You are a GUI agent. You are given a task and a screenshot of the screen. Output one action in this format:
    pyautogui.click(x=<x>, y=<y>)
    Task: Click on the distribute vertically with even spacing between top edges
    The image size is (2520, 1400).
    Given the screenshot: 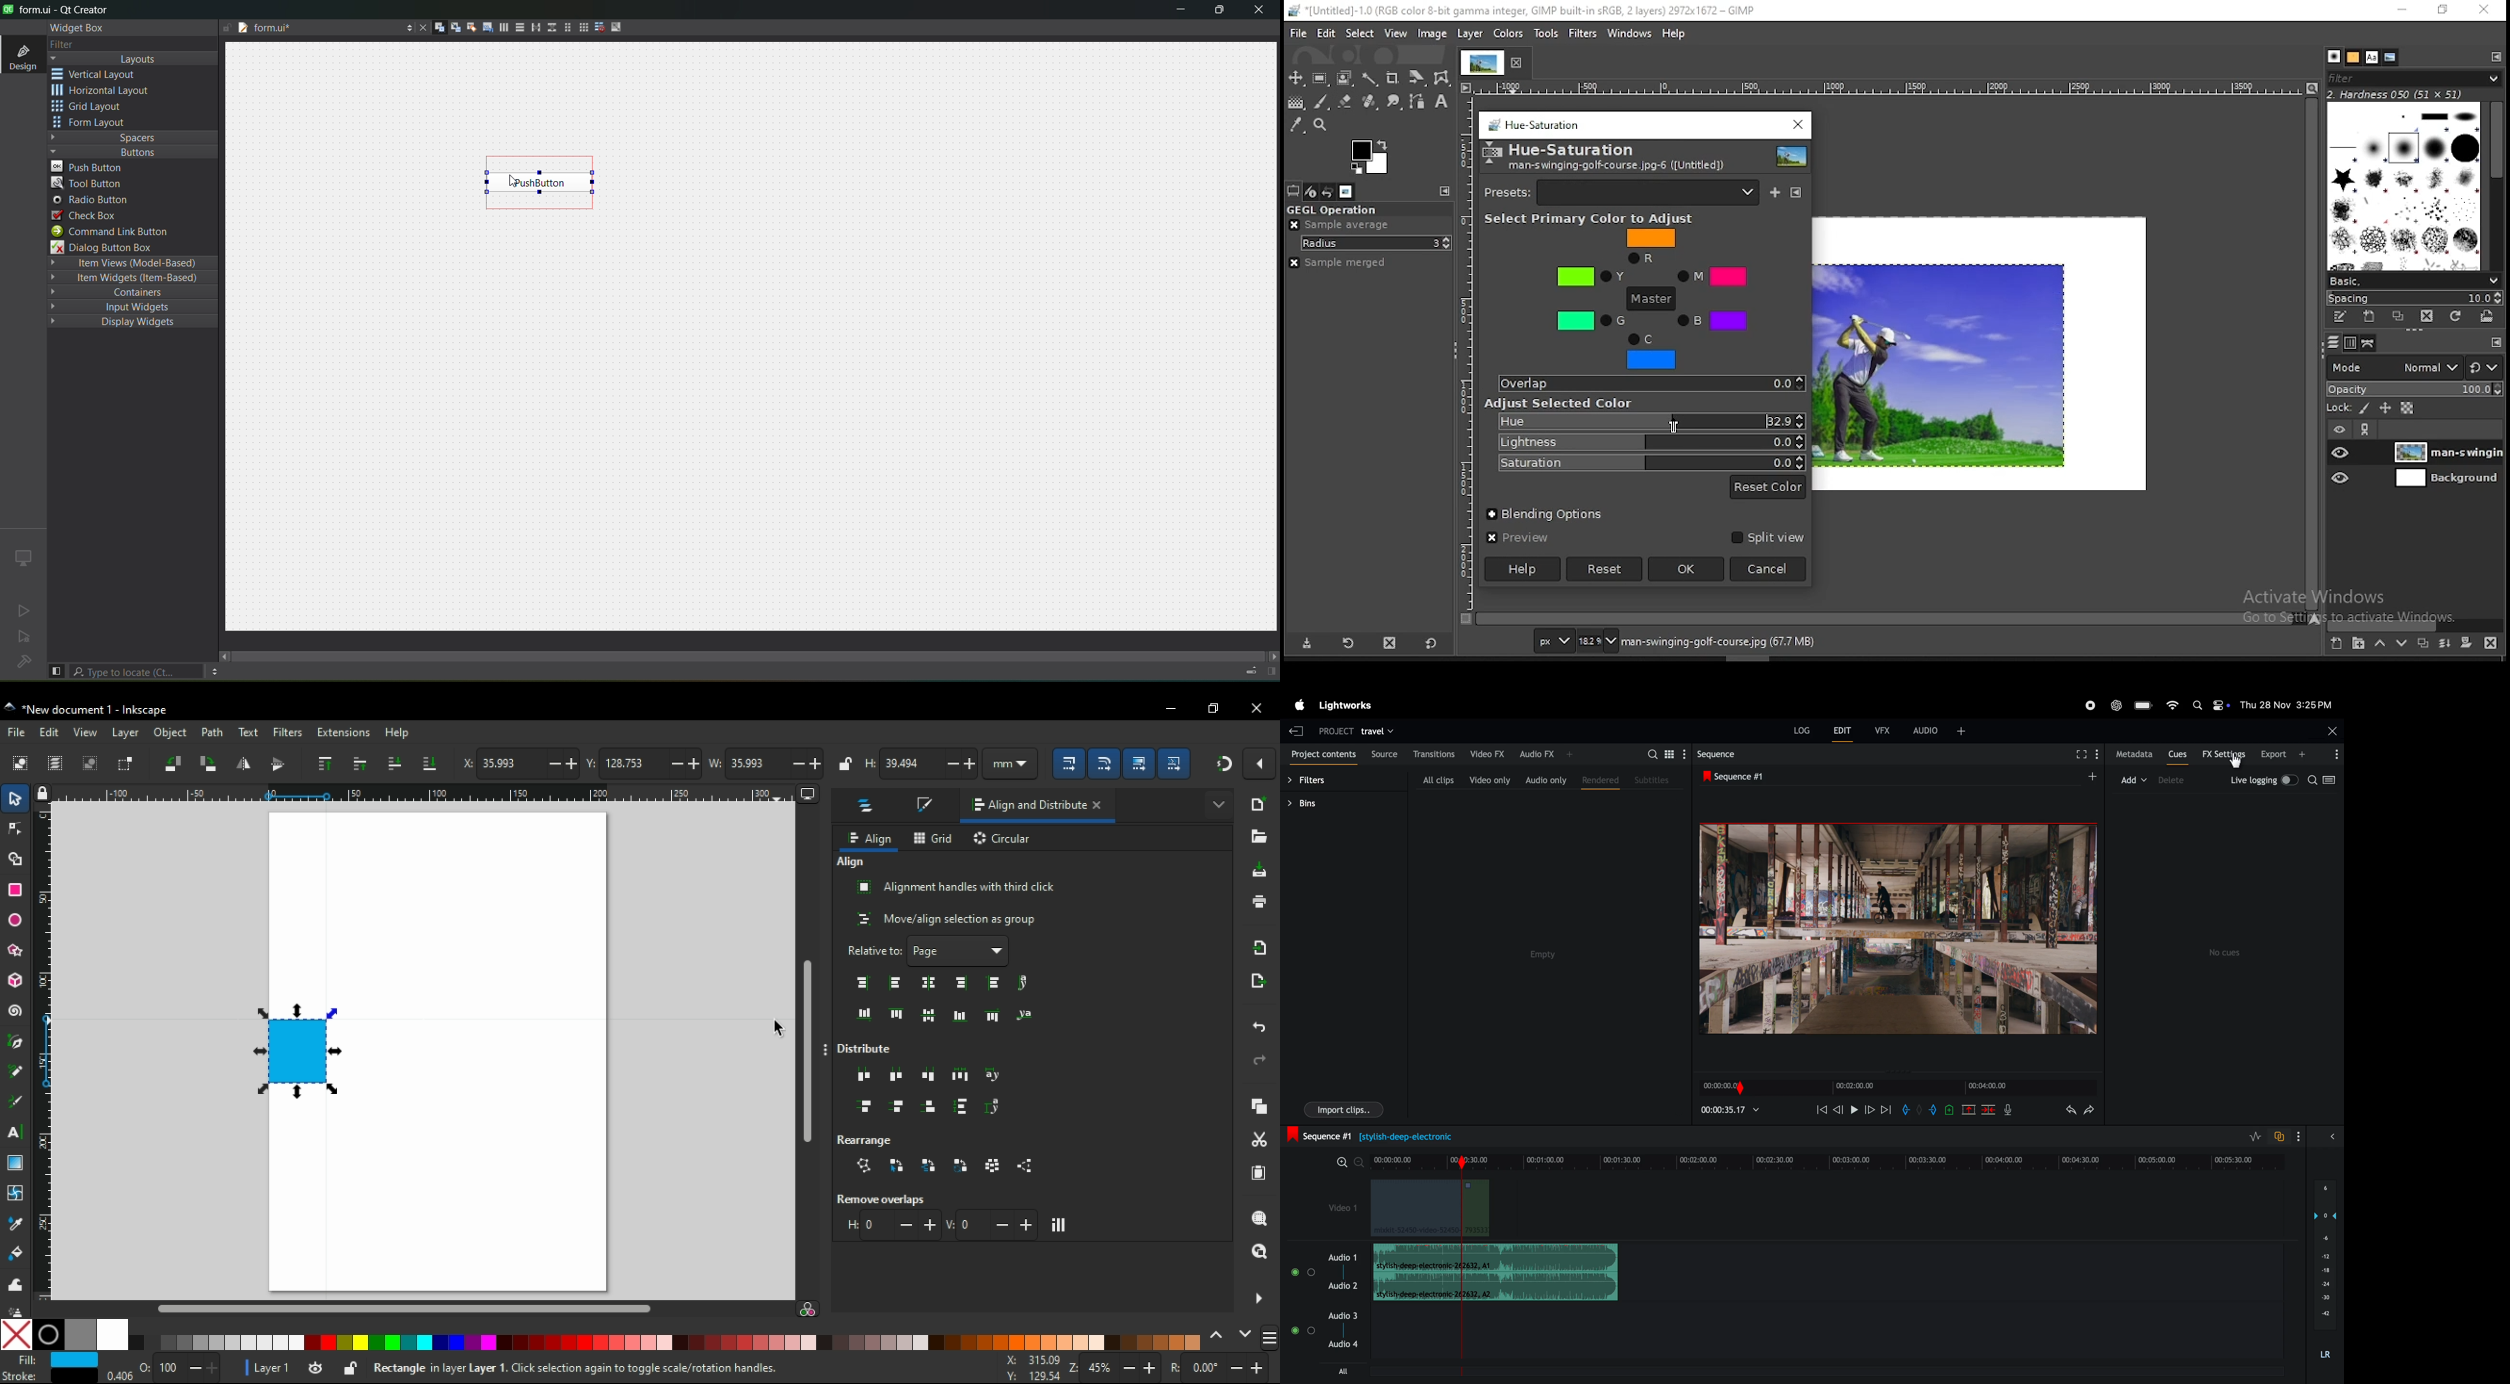 What is the action you would take?
    pyautogui.click(x=863, y=1105)
    